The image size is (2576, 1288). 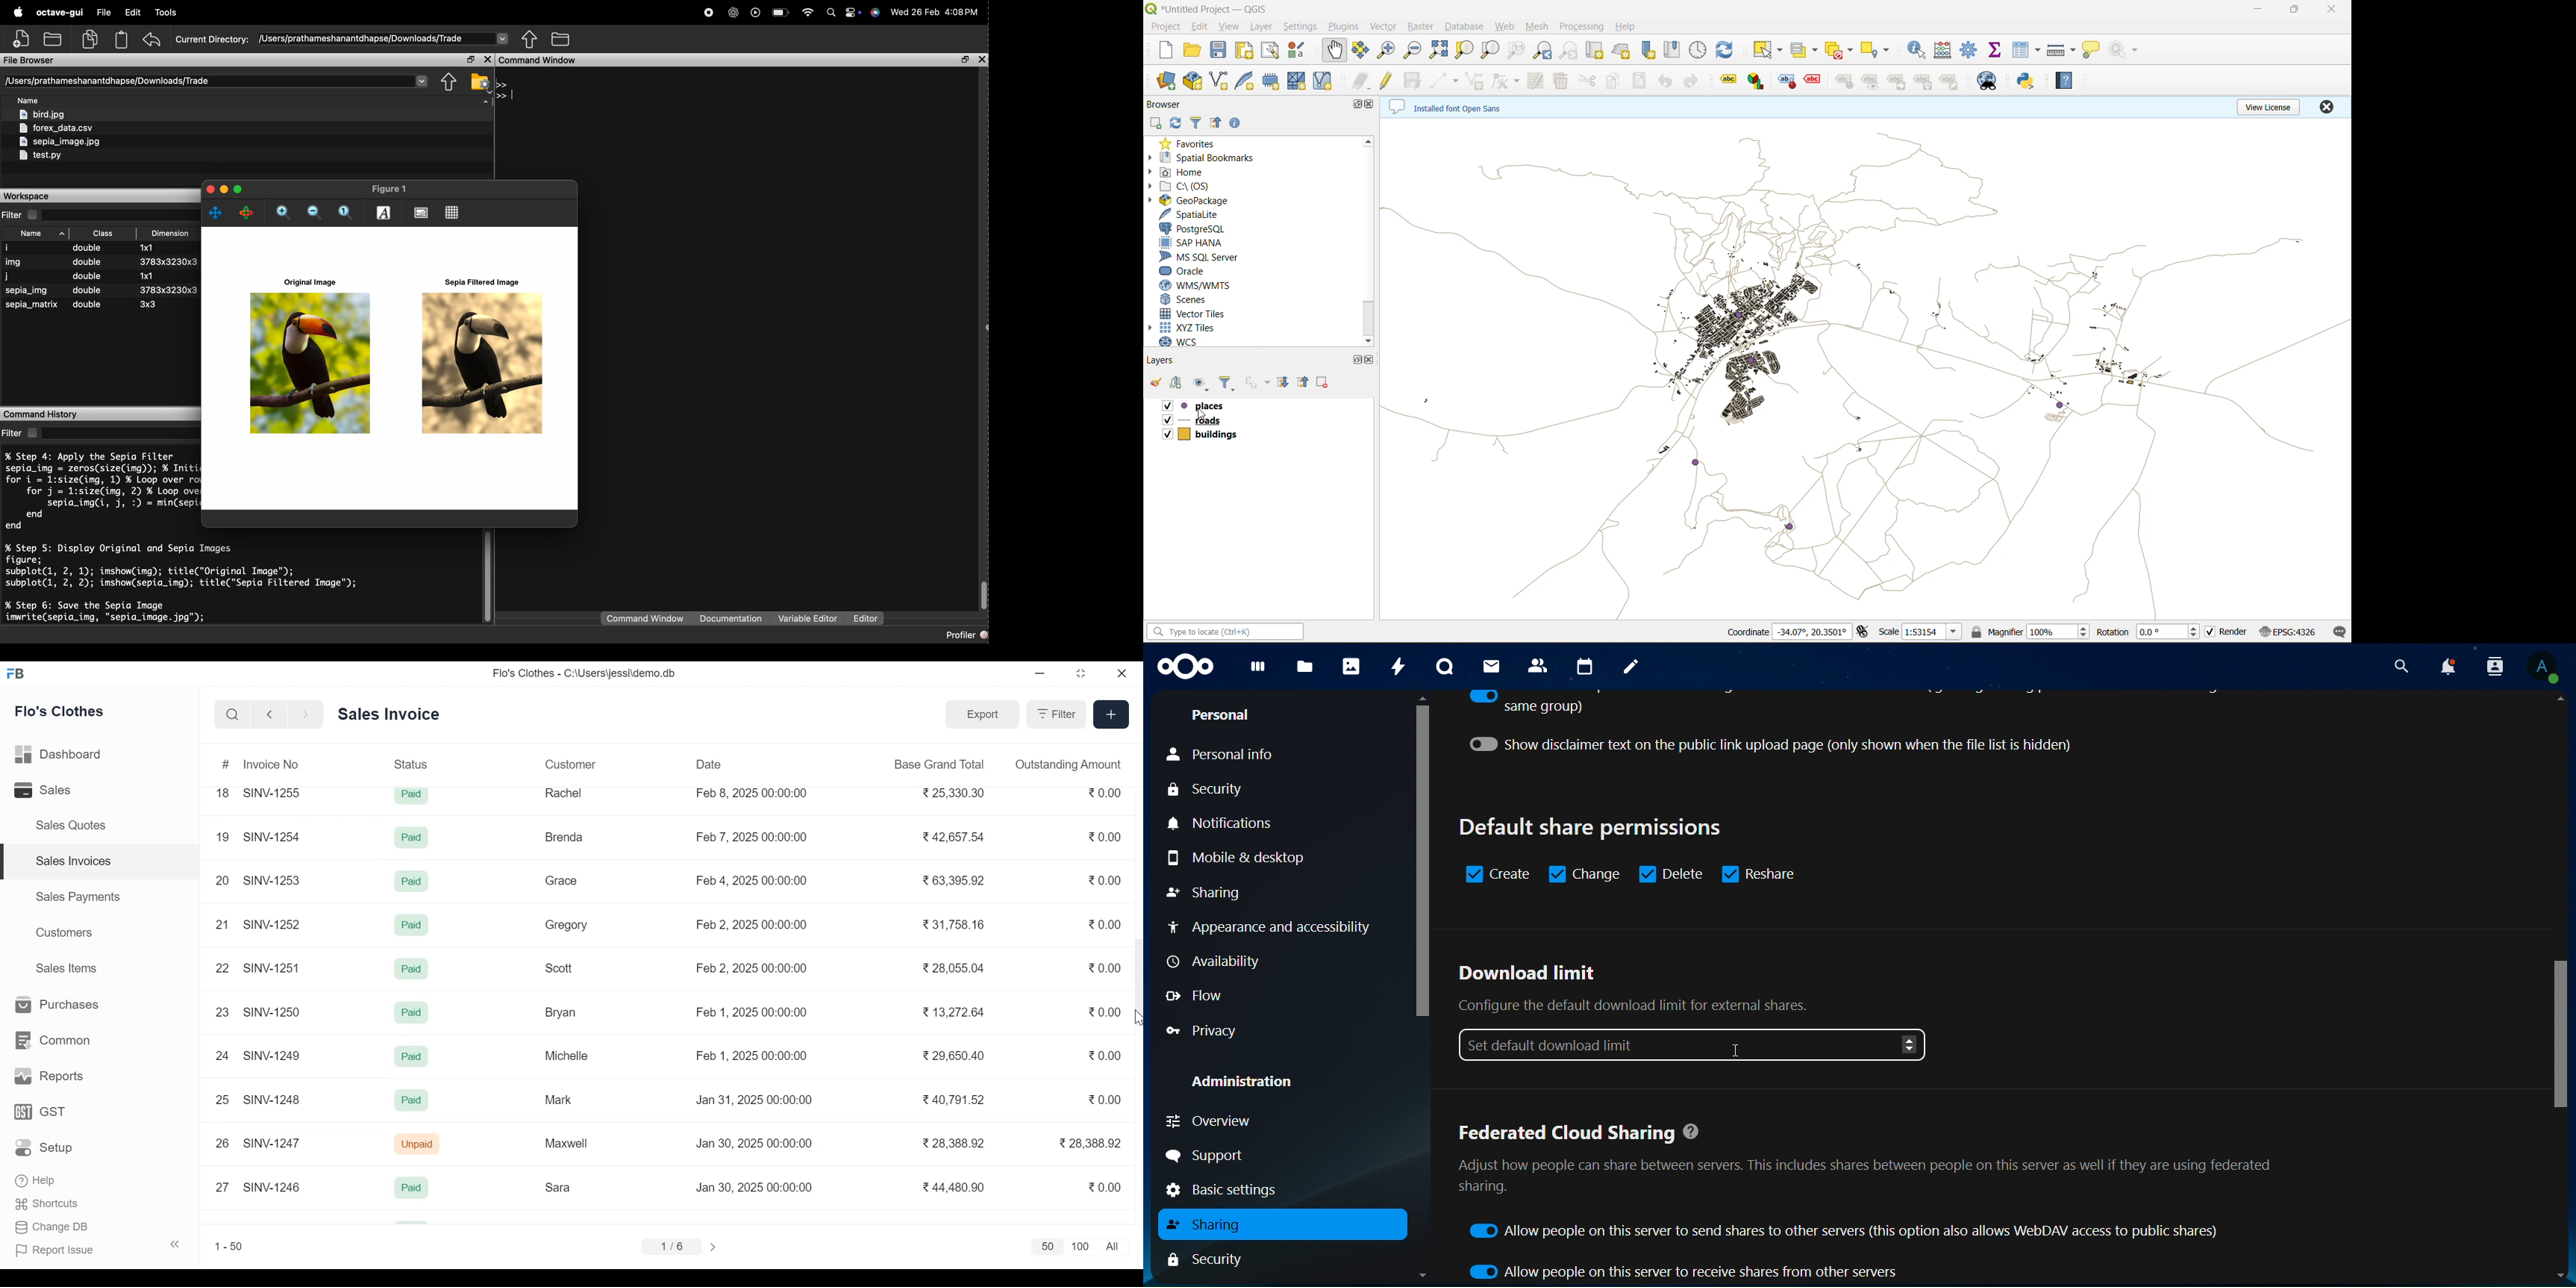 I want to click on administration, so click(x=1243, y=1083).